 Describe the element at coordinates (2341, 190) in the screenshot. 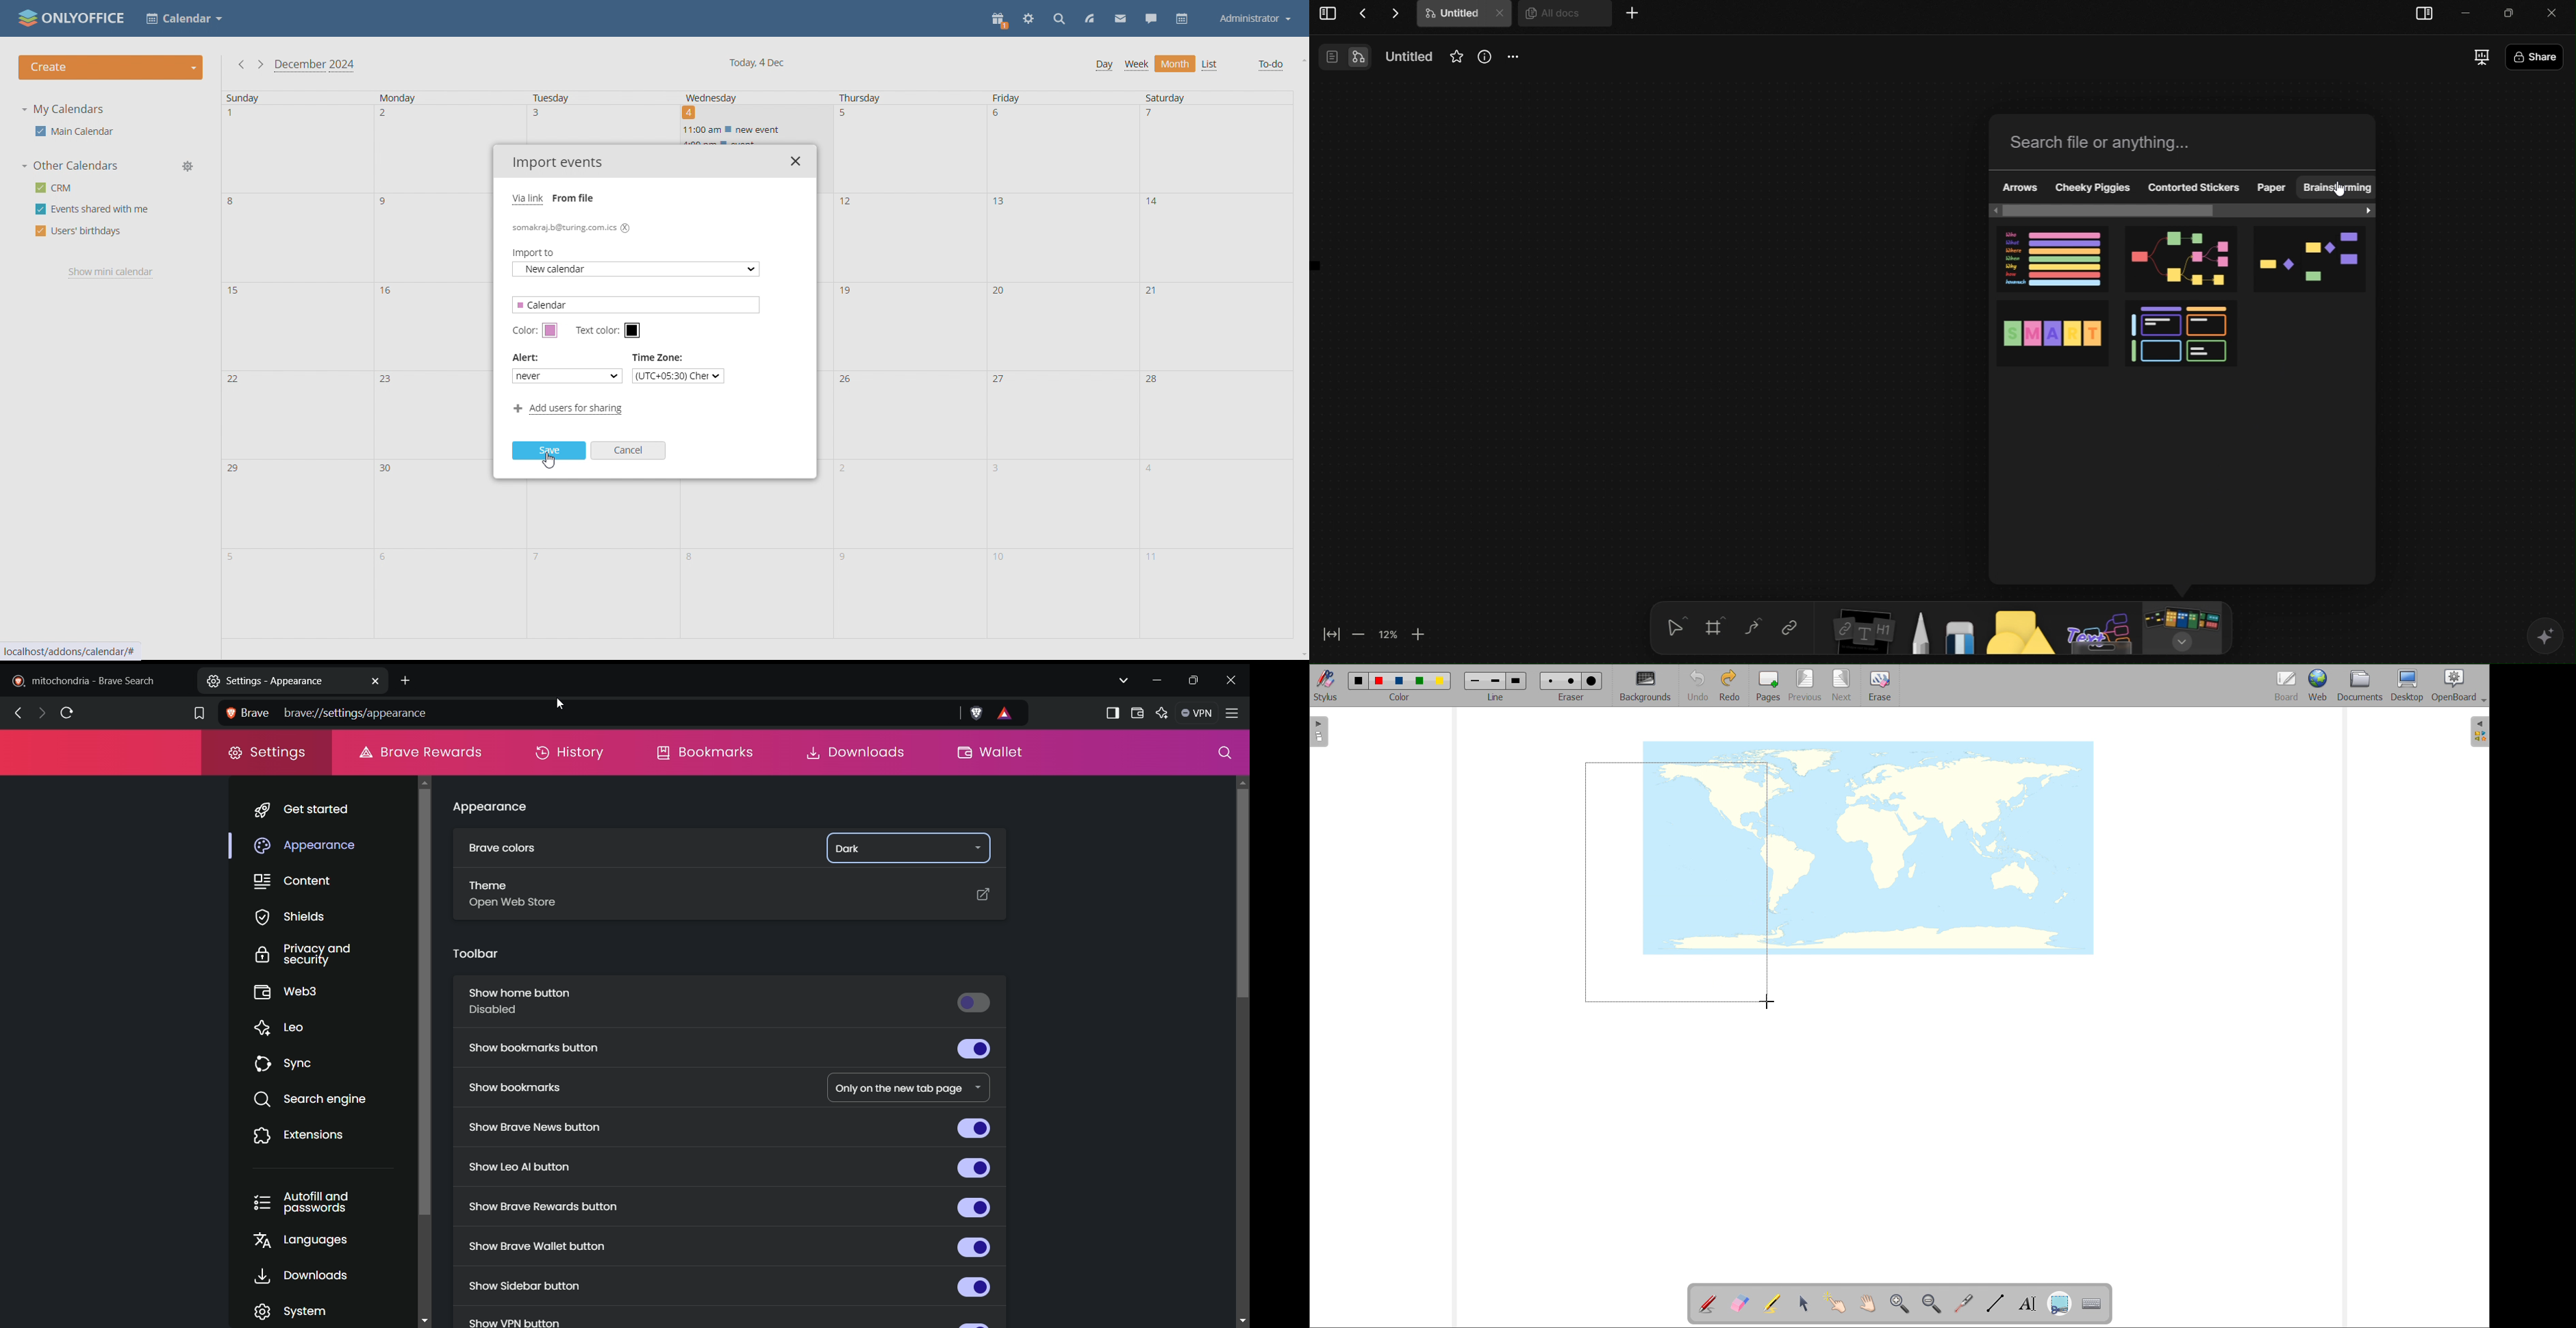

I see `cursor` at that location.